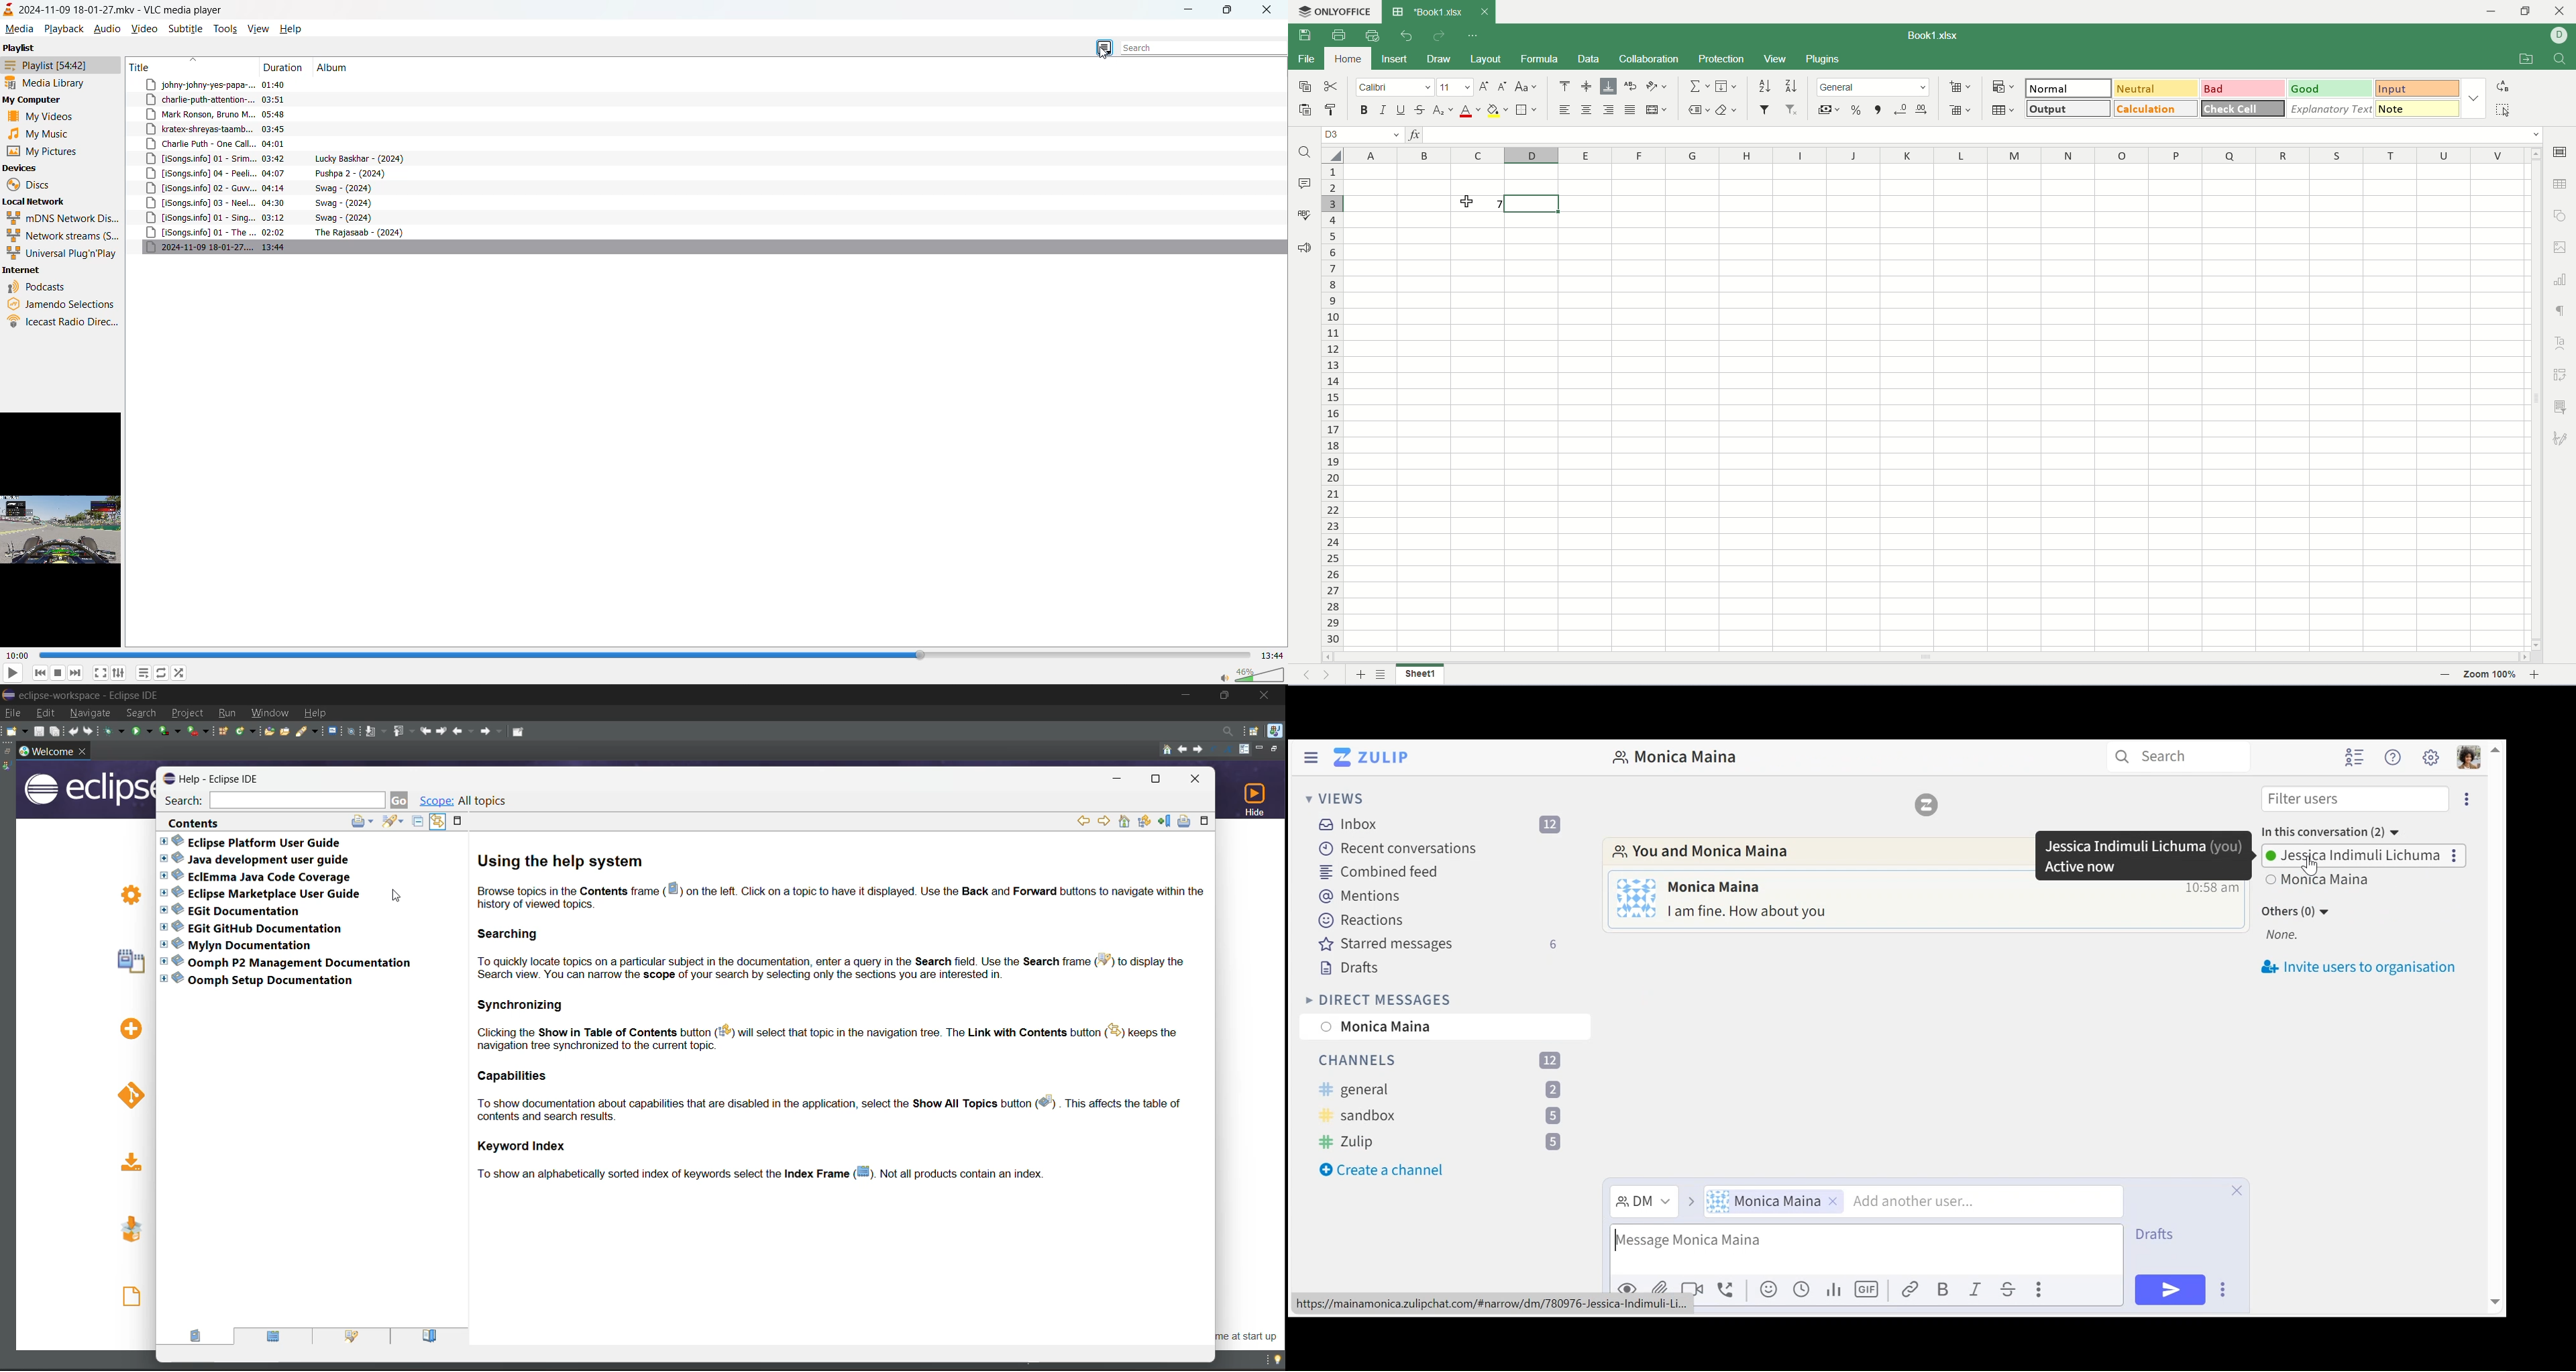  Describe the element at coordinates (2320, 879) in the screenshot. I see `View all users` at that location.